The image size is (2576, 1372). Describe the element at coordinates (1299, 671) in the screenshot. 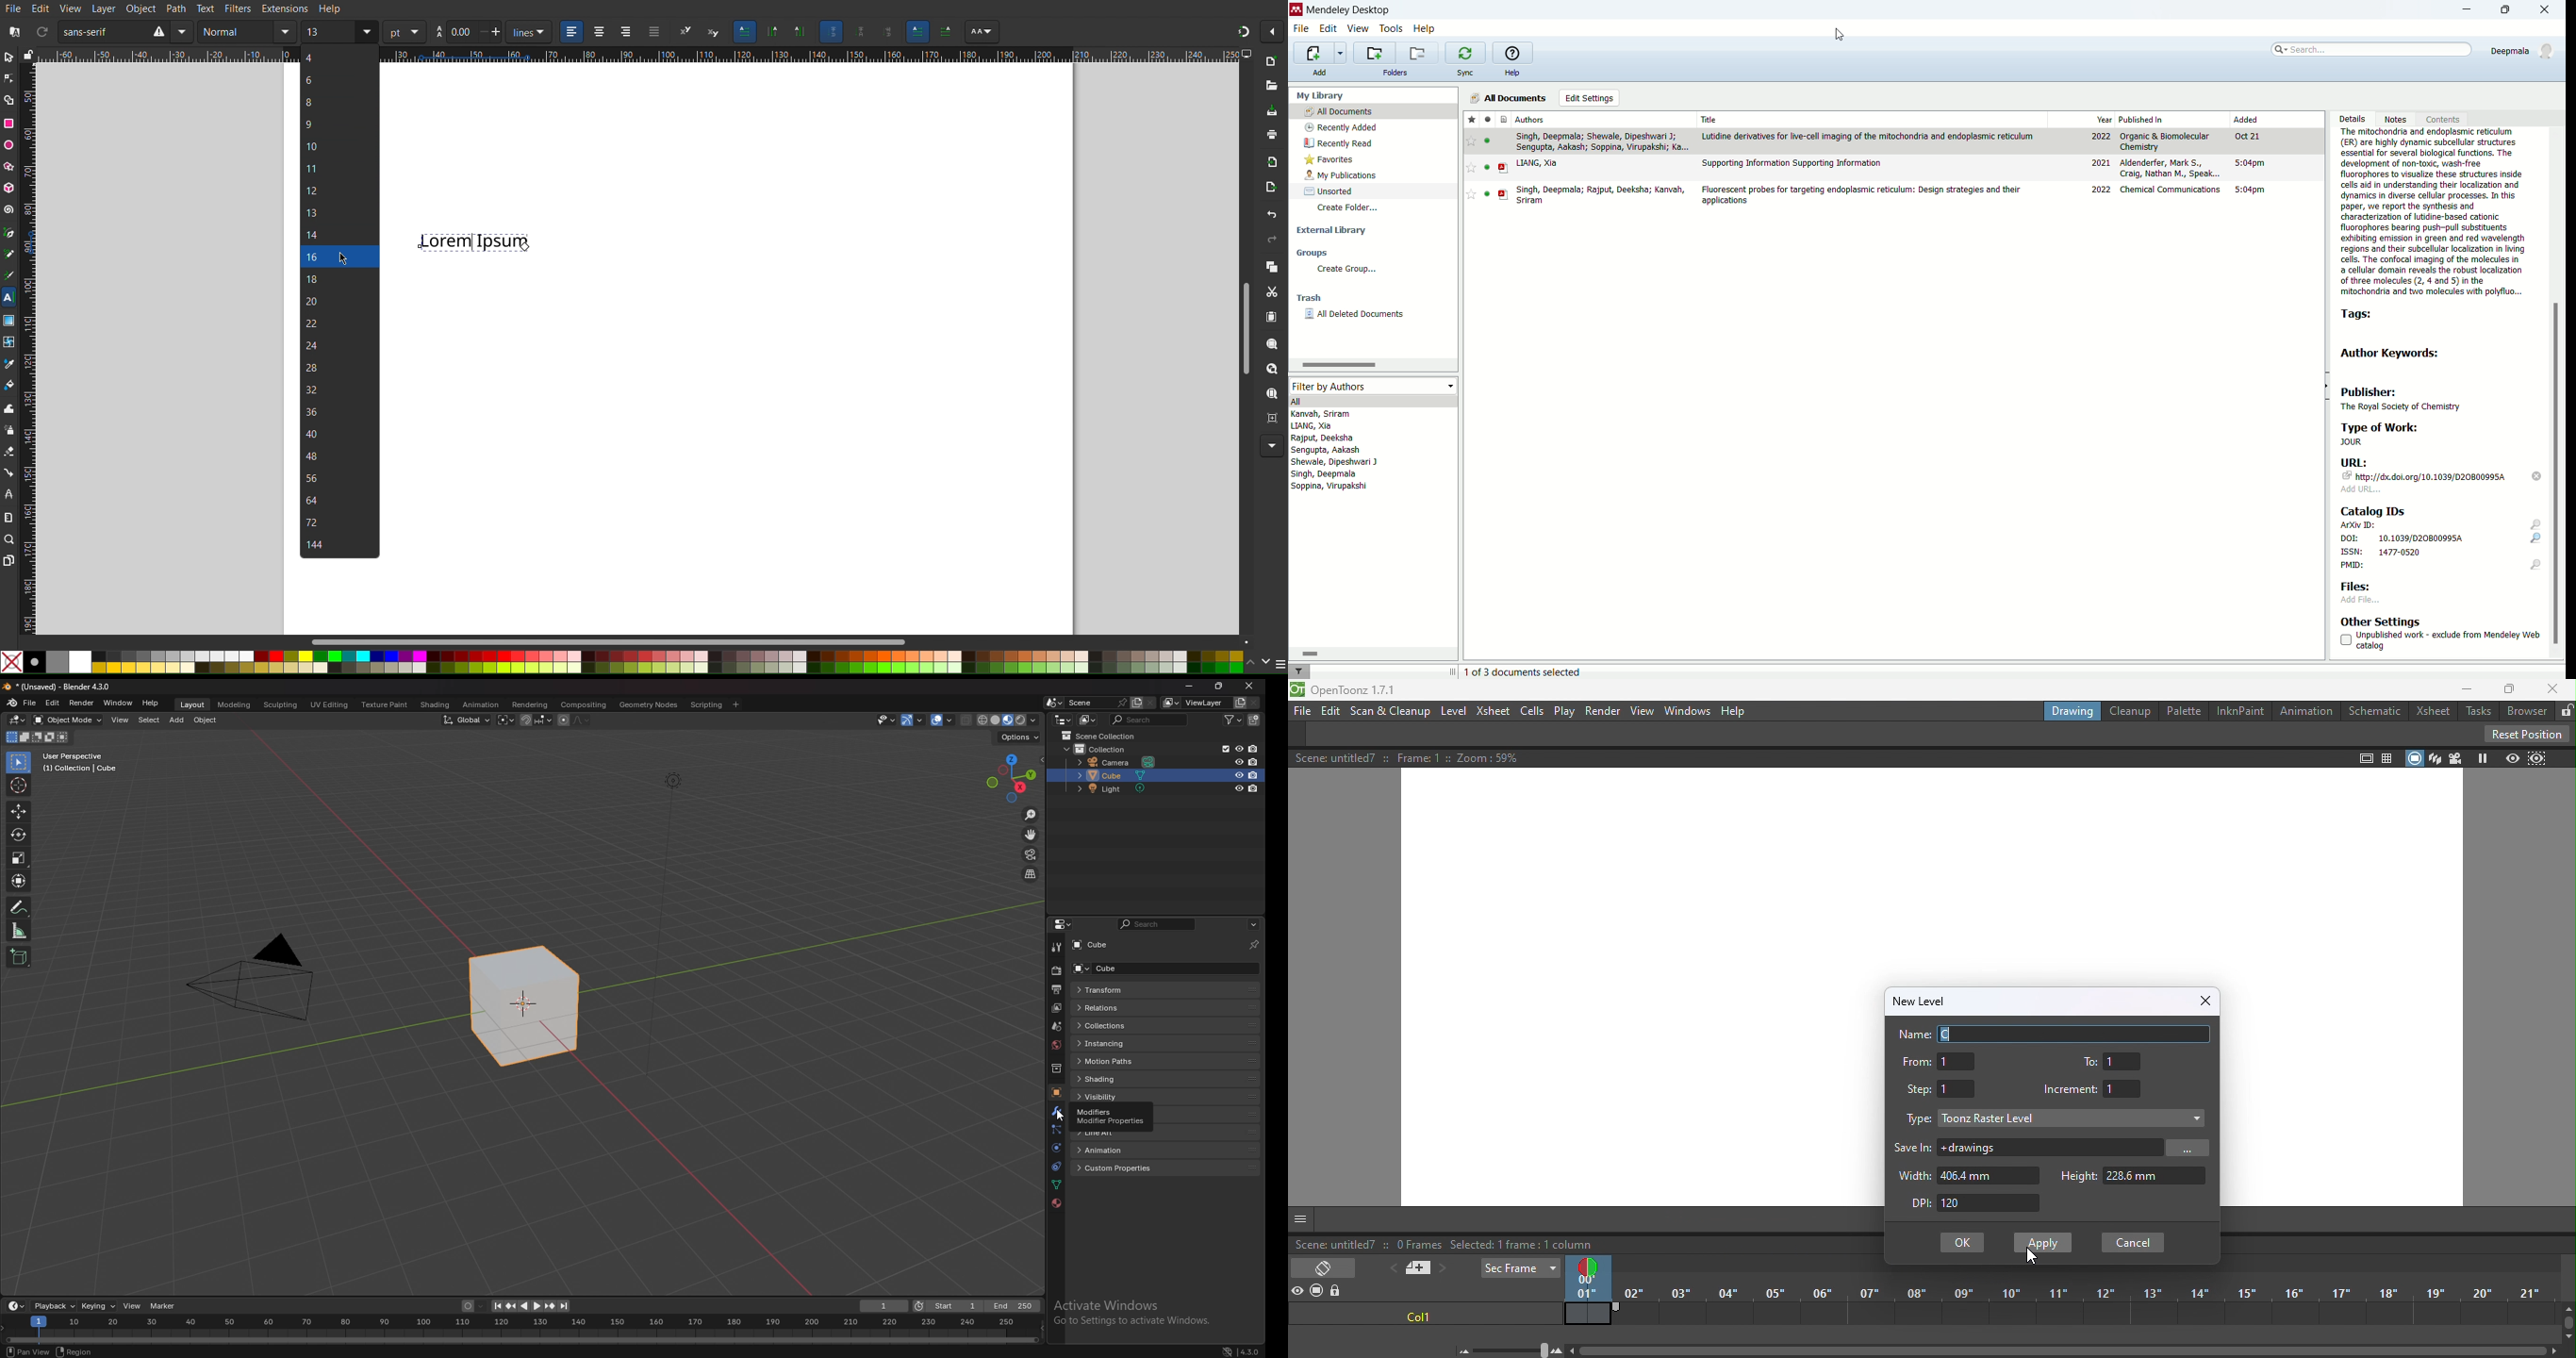

I see `filter` at that location.